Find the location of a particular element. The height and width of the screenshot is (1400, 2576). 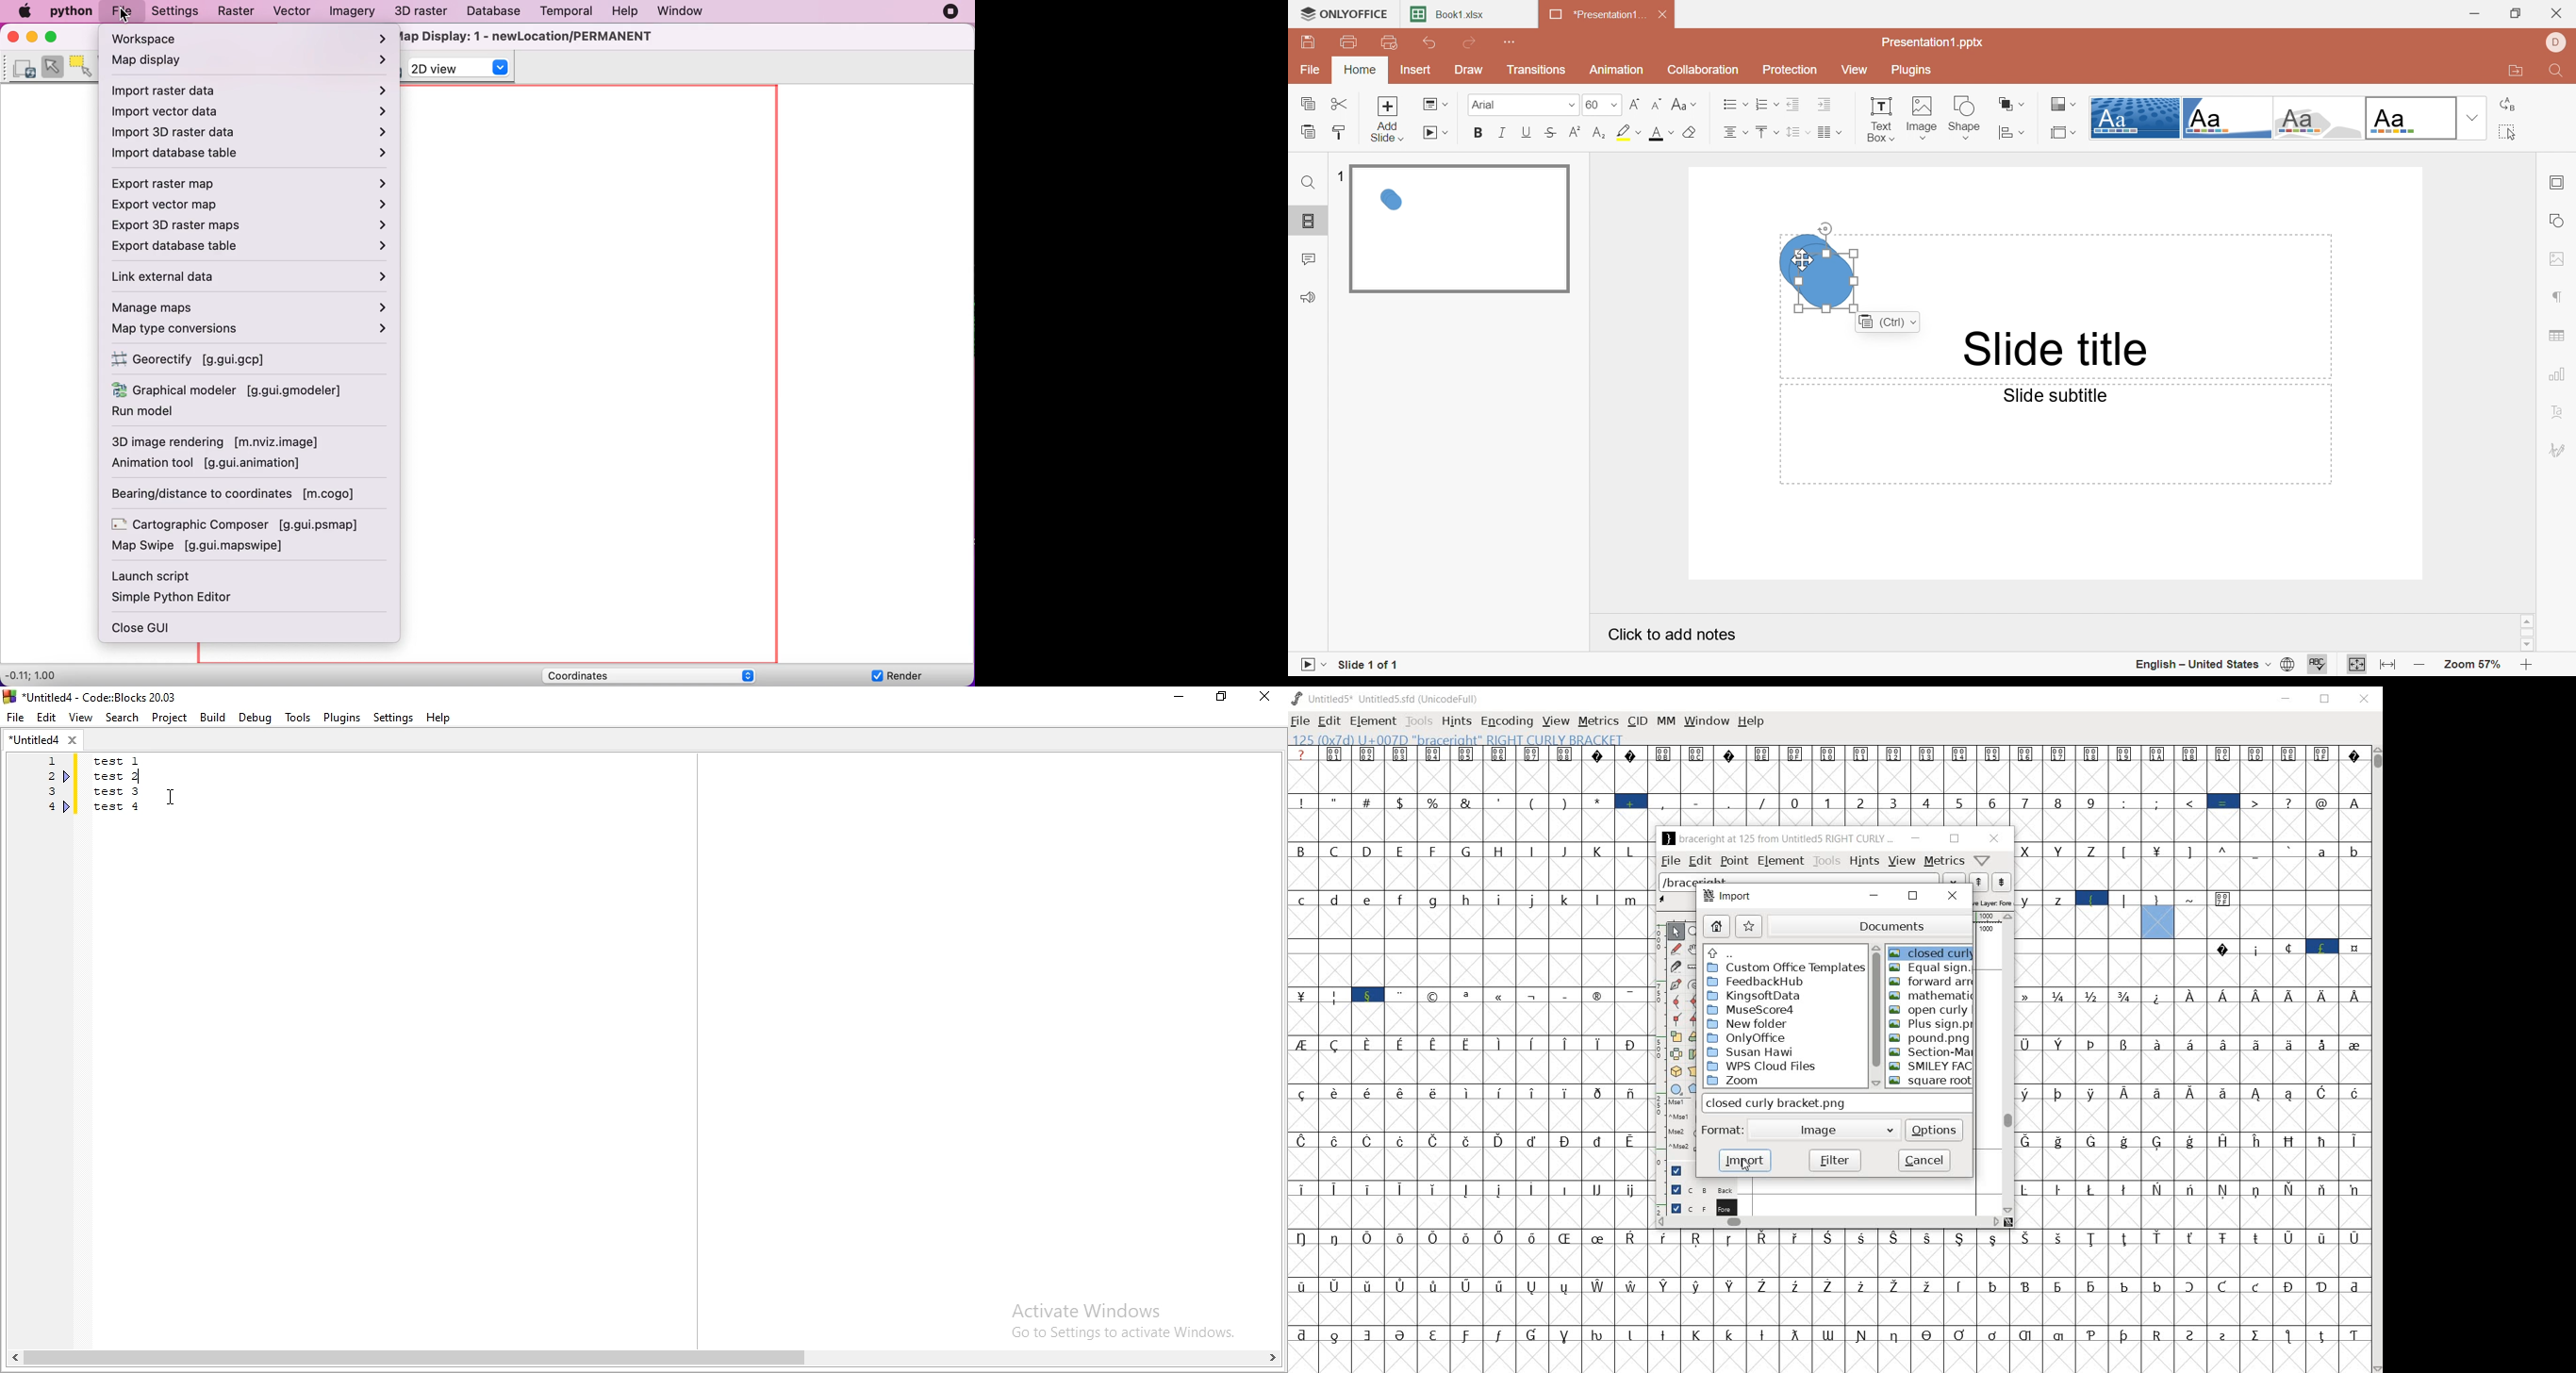

Fit to width is located at coordinates (2387, 667).